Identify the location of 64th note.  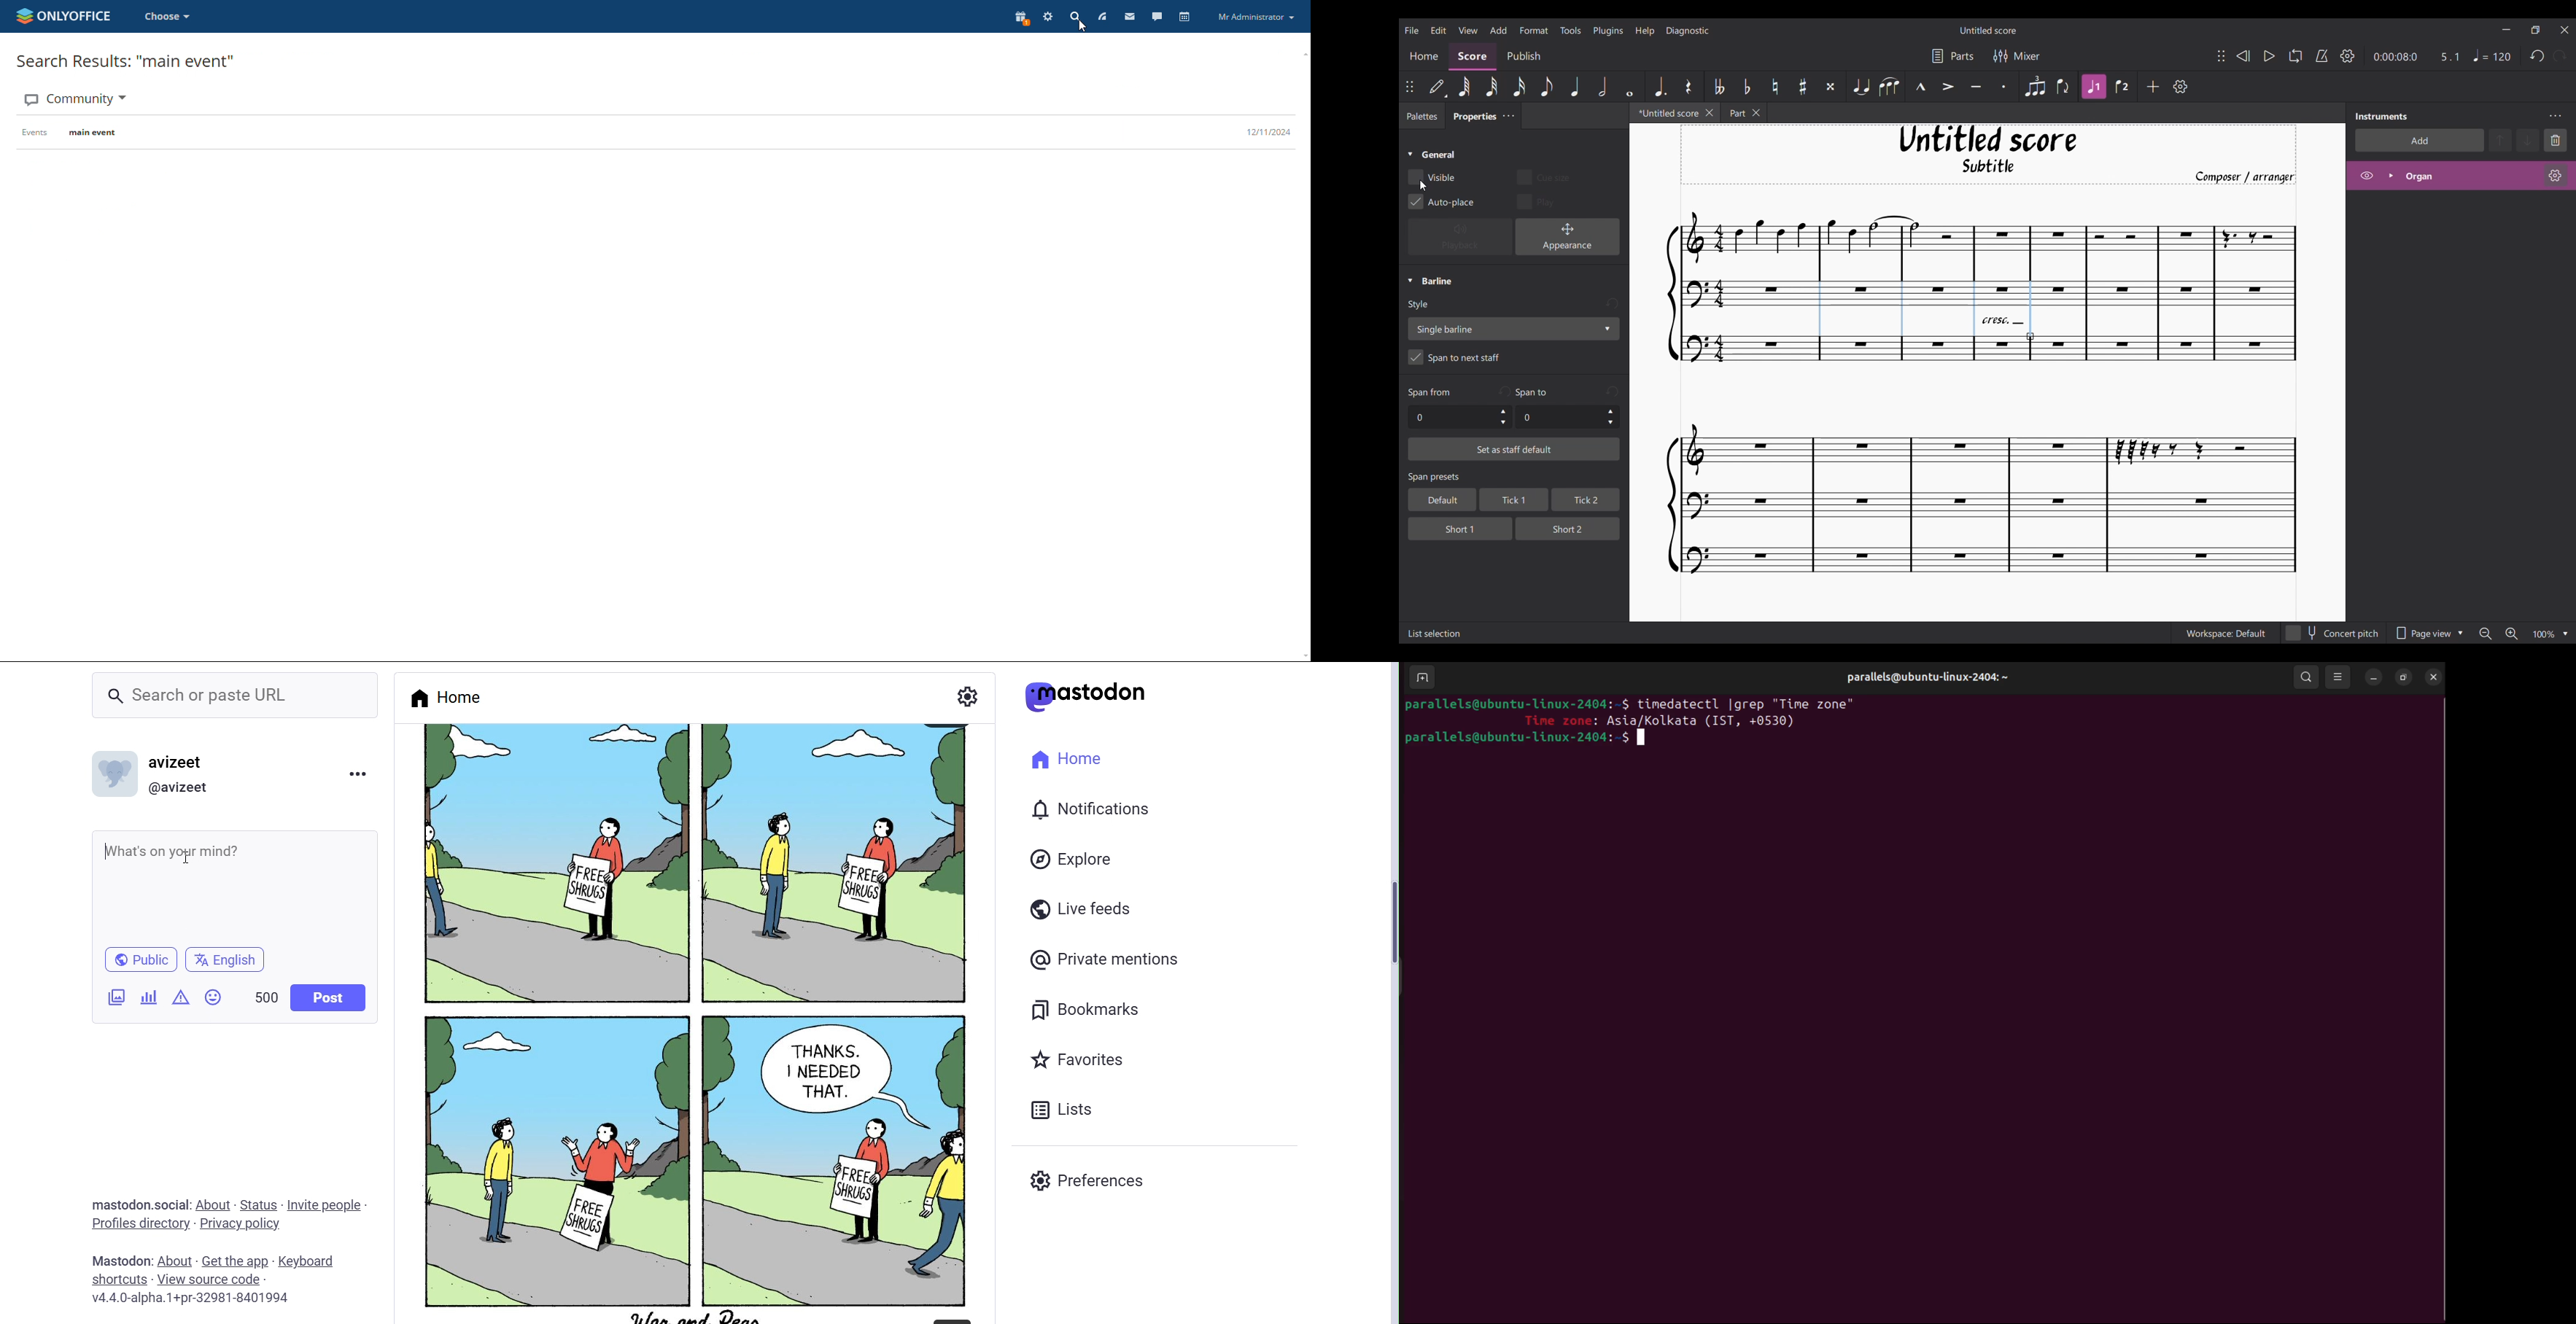
(1464, 88).